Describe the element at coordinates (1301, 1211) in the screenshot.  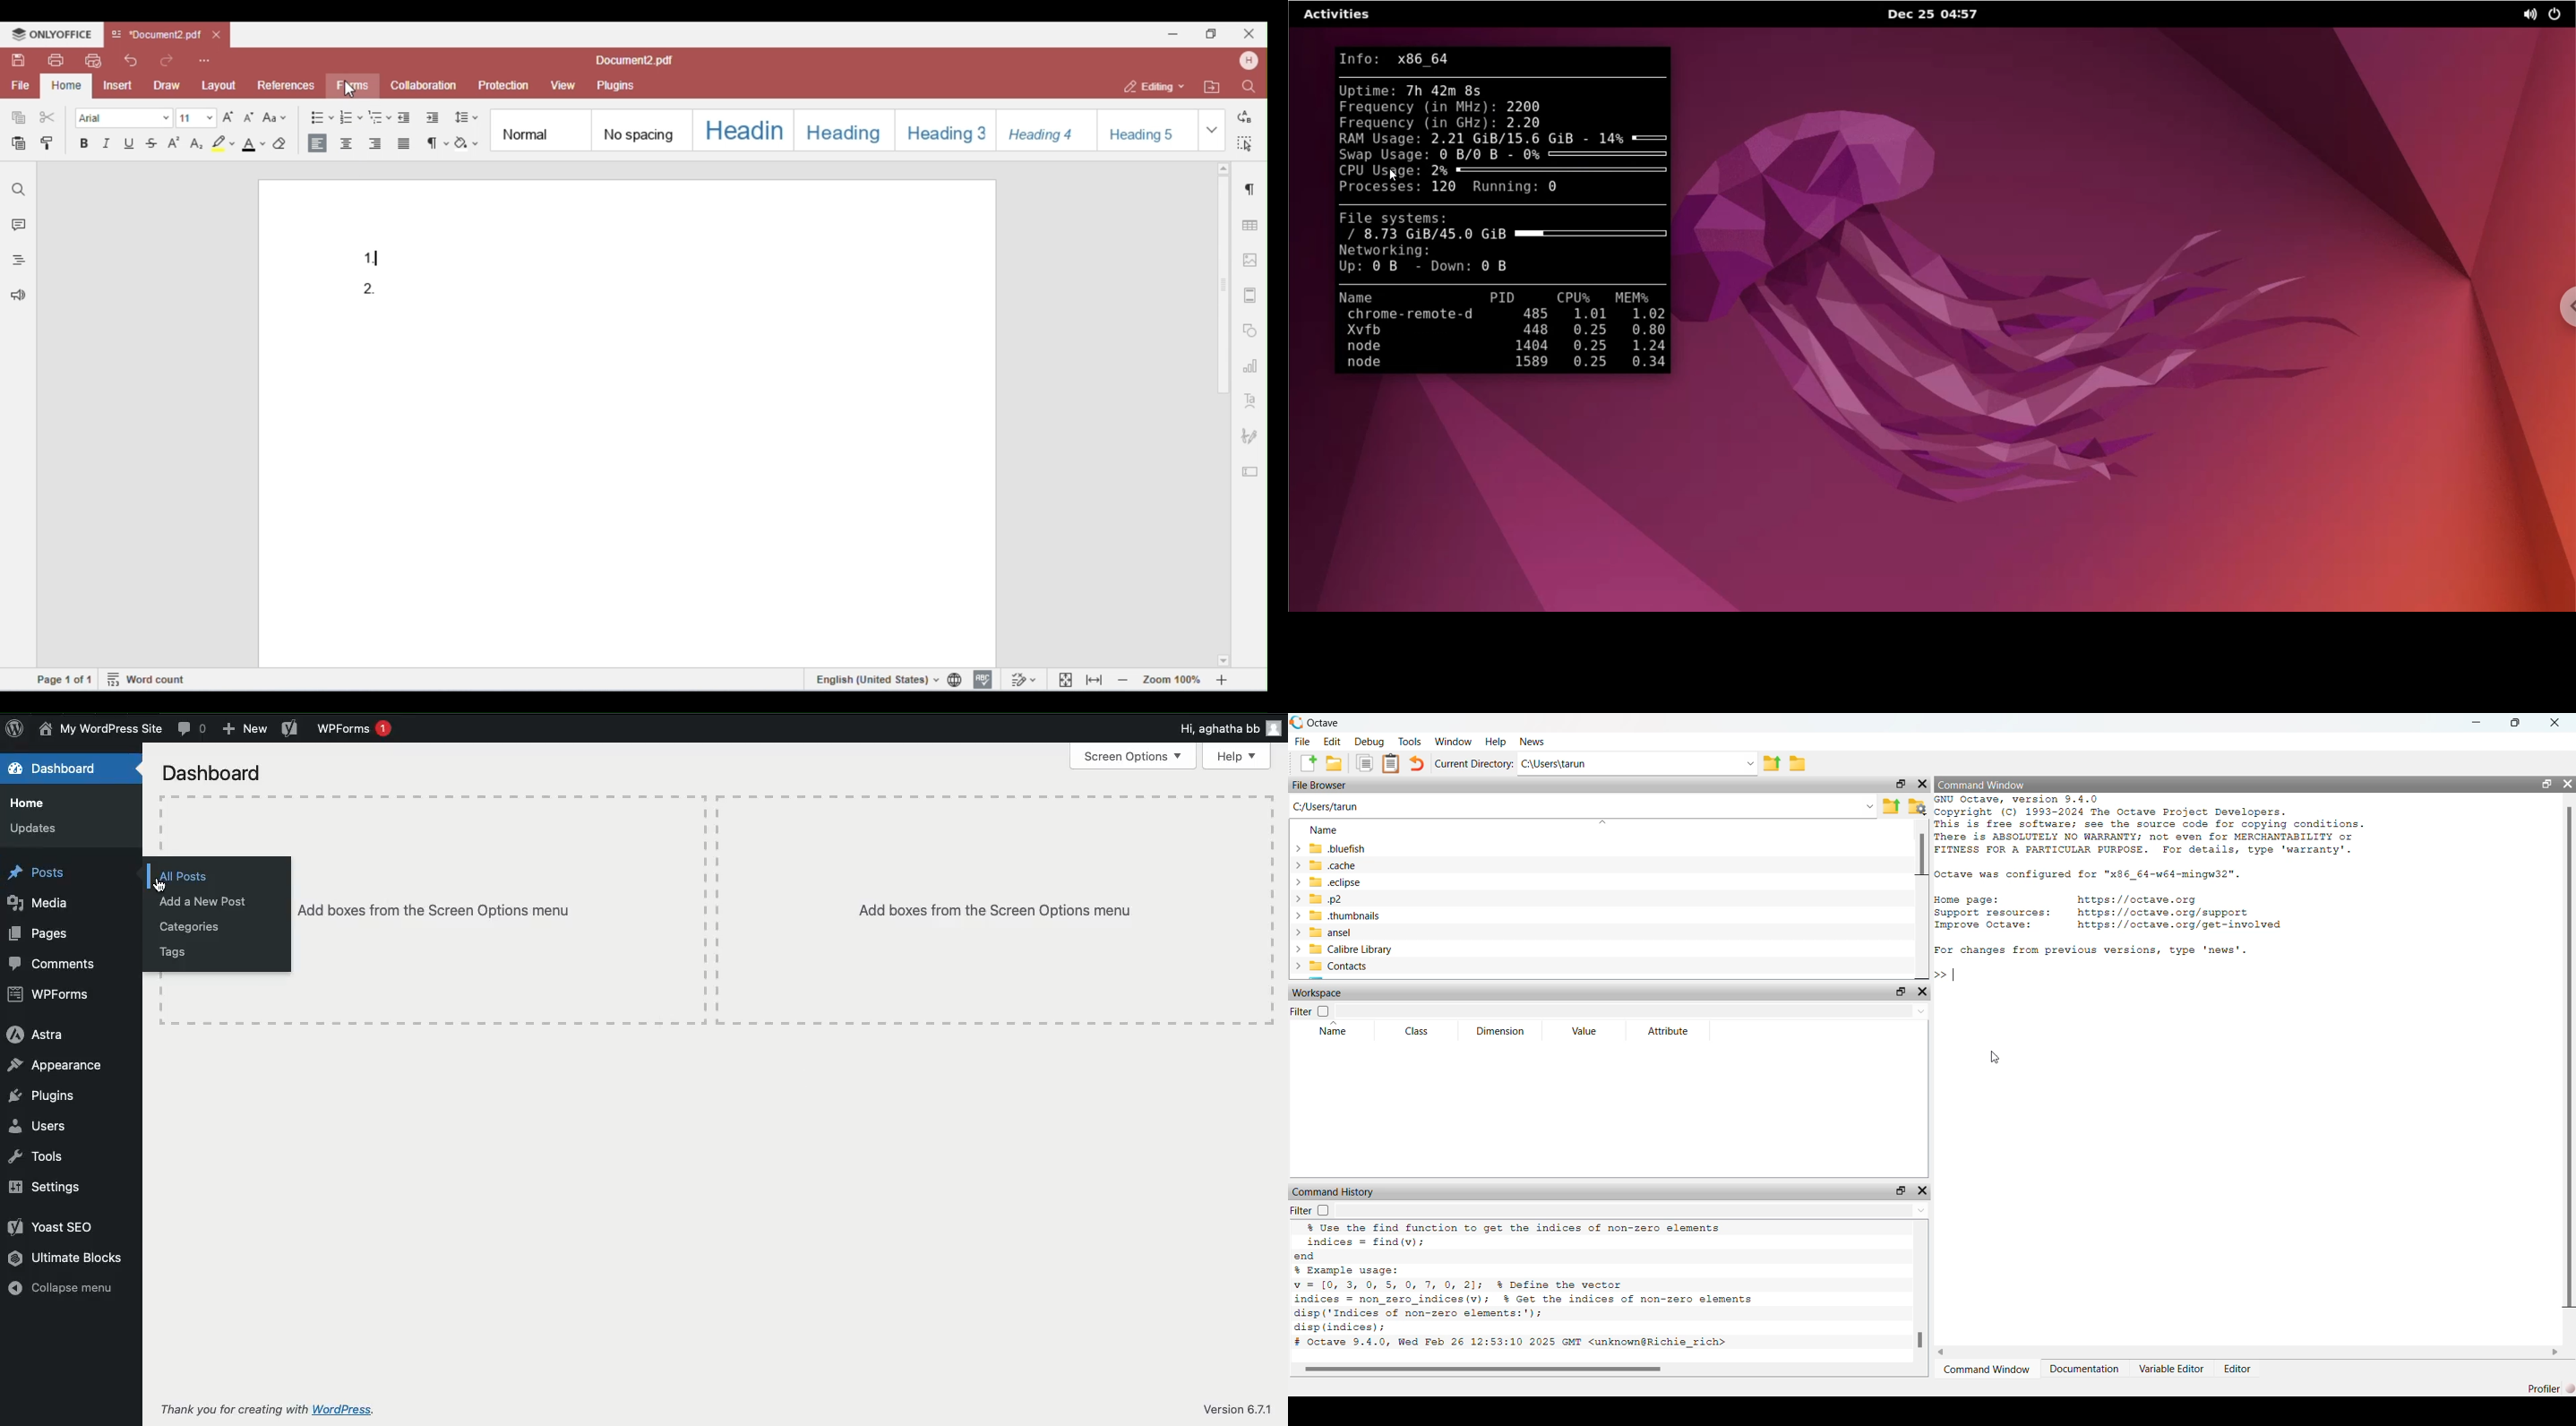
I see `Filter` at that location.